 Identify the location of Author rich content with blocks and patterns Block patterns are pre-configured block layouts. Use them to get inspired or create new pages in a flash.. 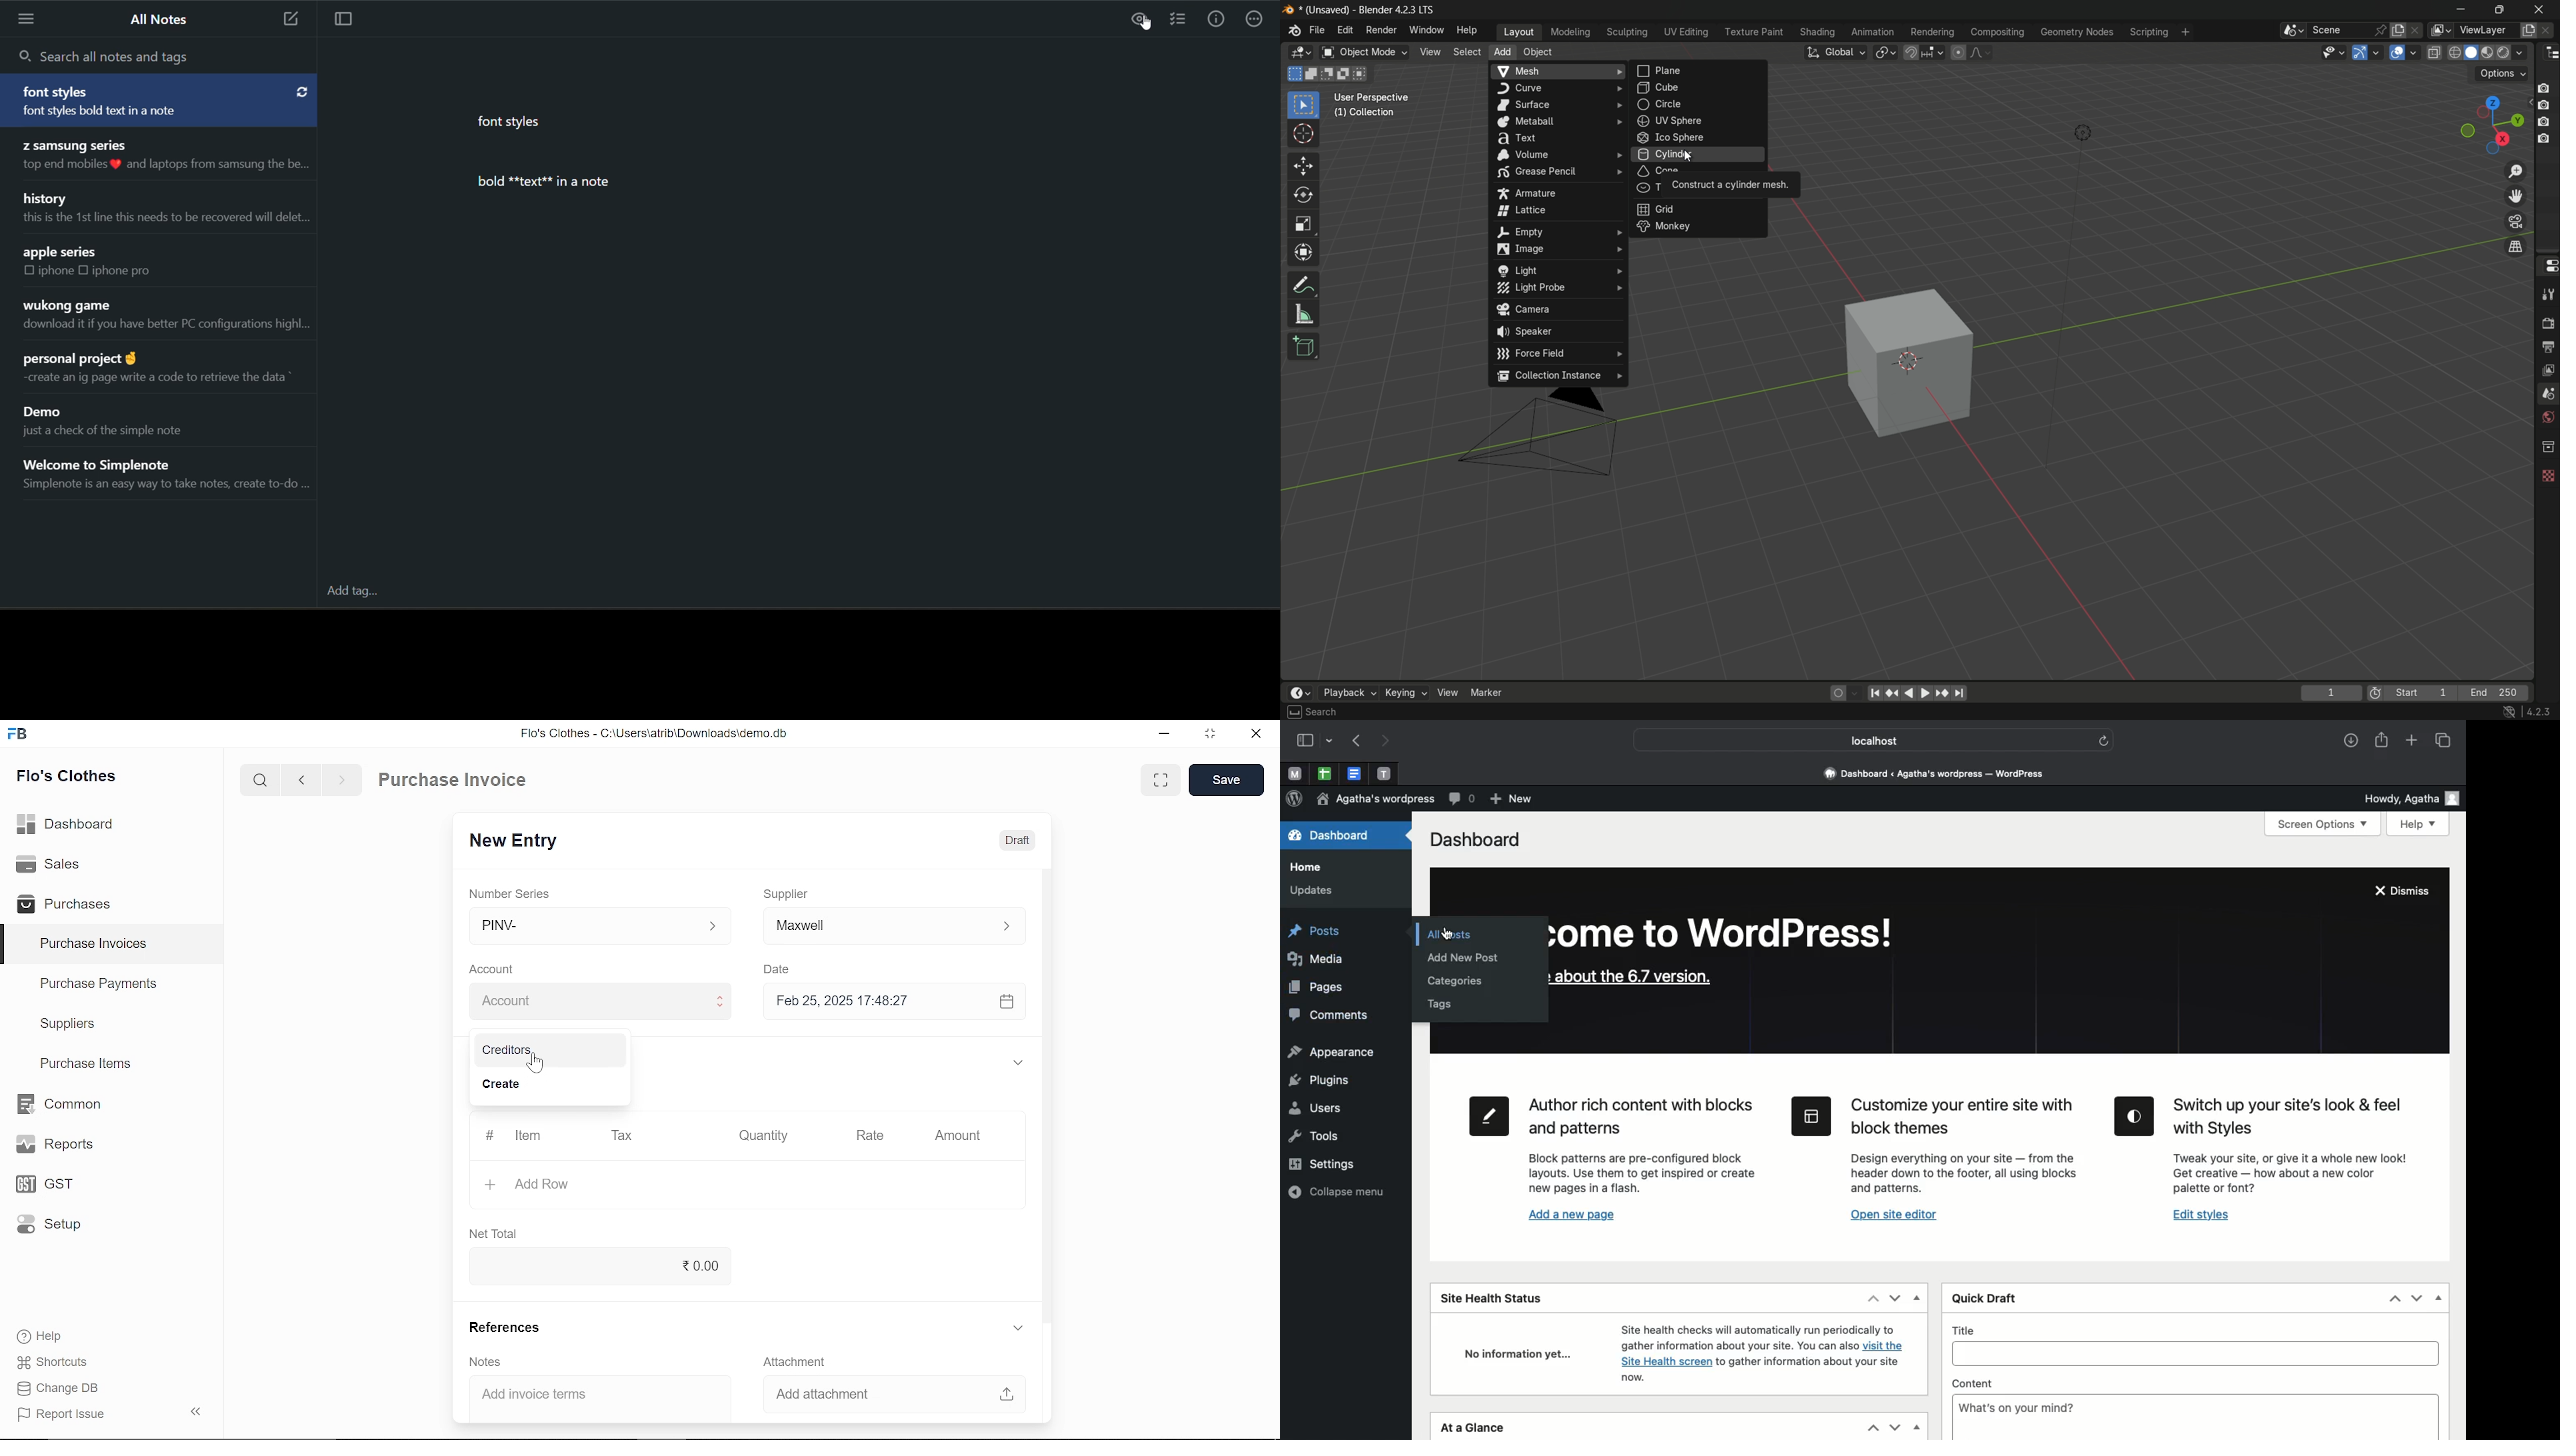
(1611, 1145).